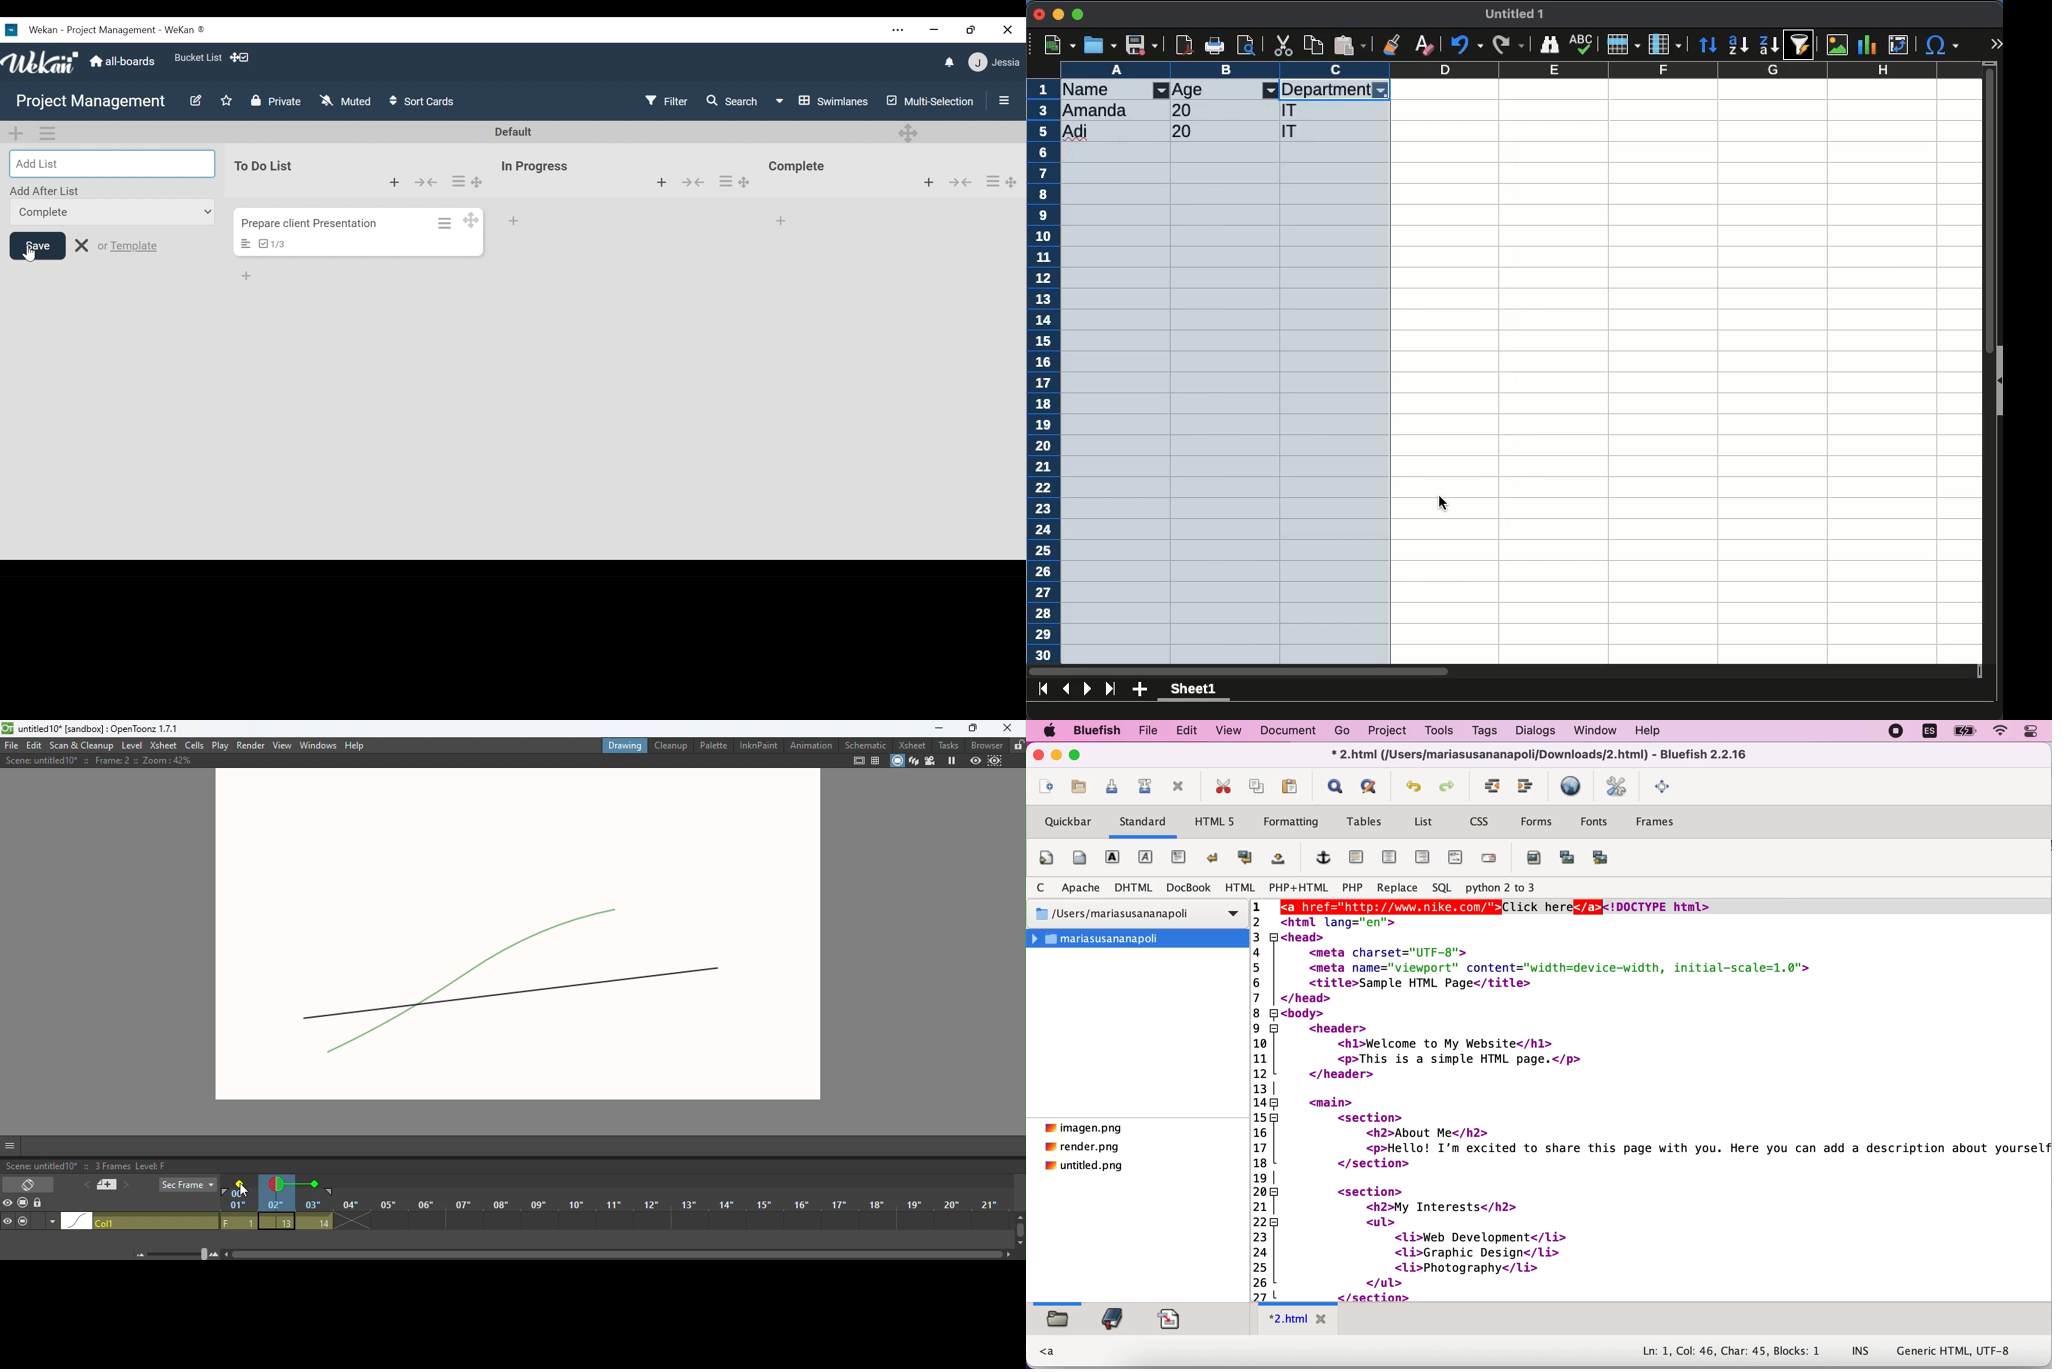  What do you see at coordinates (1648, 1102) in the screenshot?
I see `<a href="http://www.nike.com/">Click here</a><!DOCTYPE html>2 <html lang="en">3 <head>4 <meta charset="UTF-8">5 <meta name="viewport" content="width=device-width, initial-scale=1.0">6 <title>Sample HTML Page</title>7 | </head>8 H<body>9 <header>10 <hl>Welcome to My Website</hl>11 <p>This is a simple HTML page.</p>12 </header>13 |14R <main>15 <section>16 <h2>About Me</h2>17 <p>Hello! I'm excited to share this page with you. Here you can add a description about yoursel18 </section>19 |20 <section>21] <h2>My Interests</h2>22 <ul>23 <li>Web Development</li>24 <li>Graphic Design</li>25 <li>Photography</1i>26 </ul>27 L <c/caction>` at bounding box center [1648, 1102].